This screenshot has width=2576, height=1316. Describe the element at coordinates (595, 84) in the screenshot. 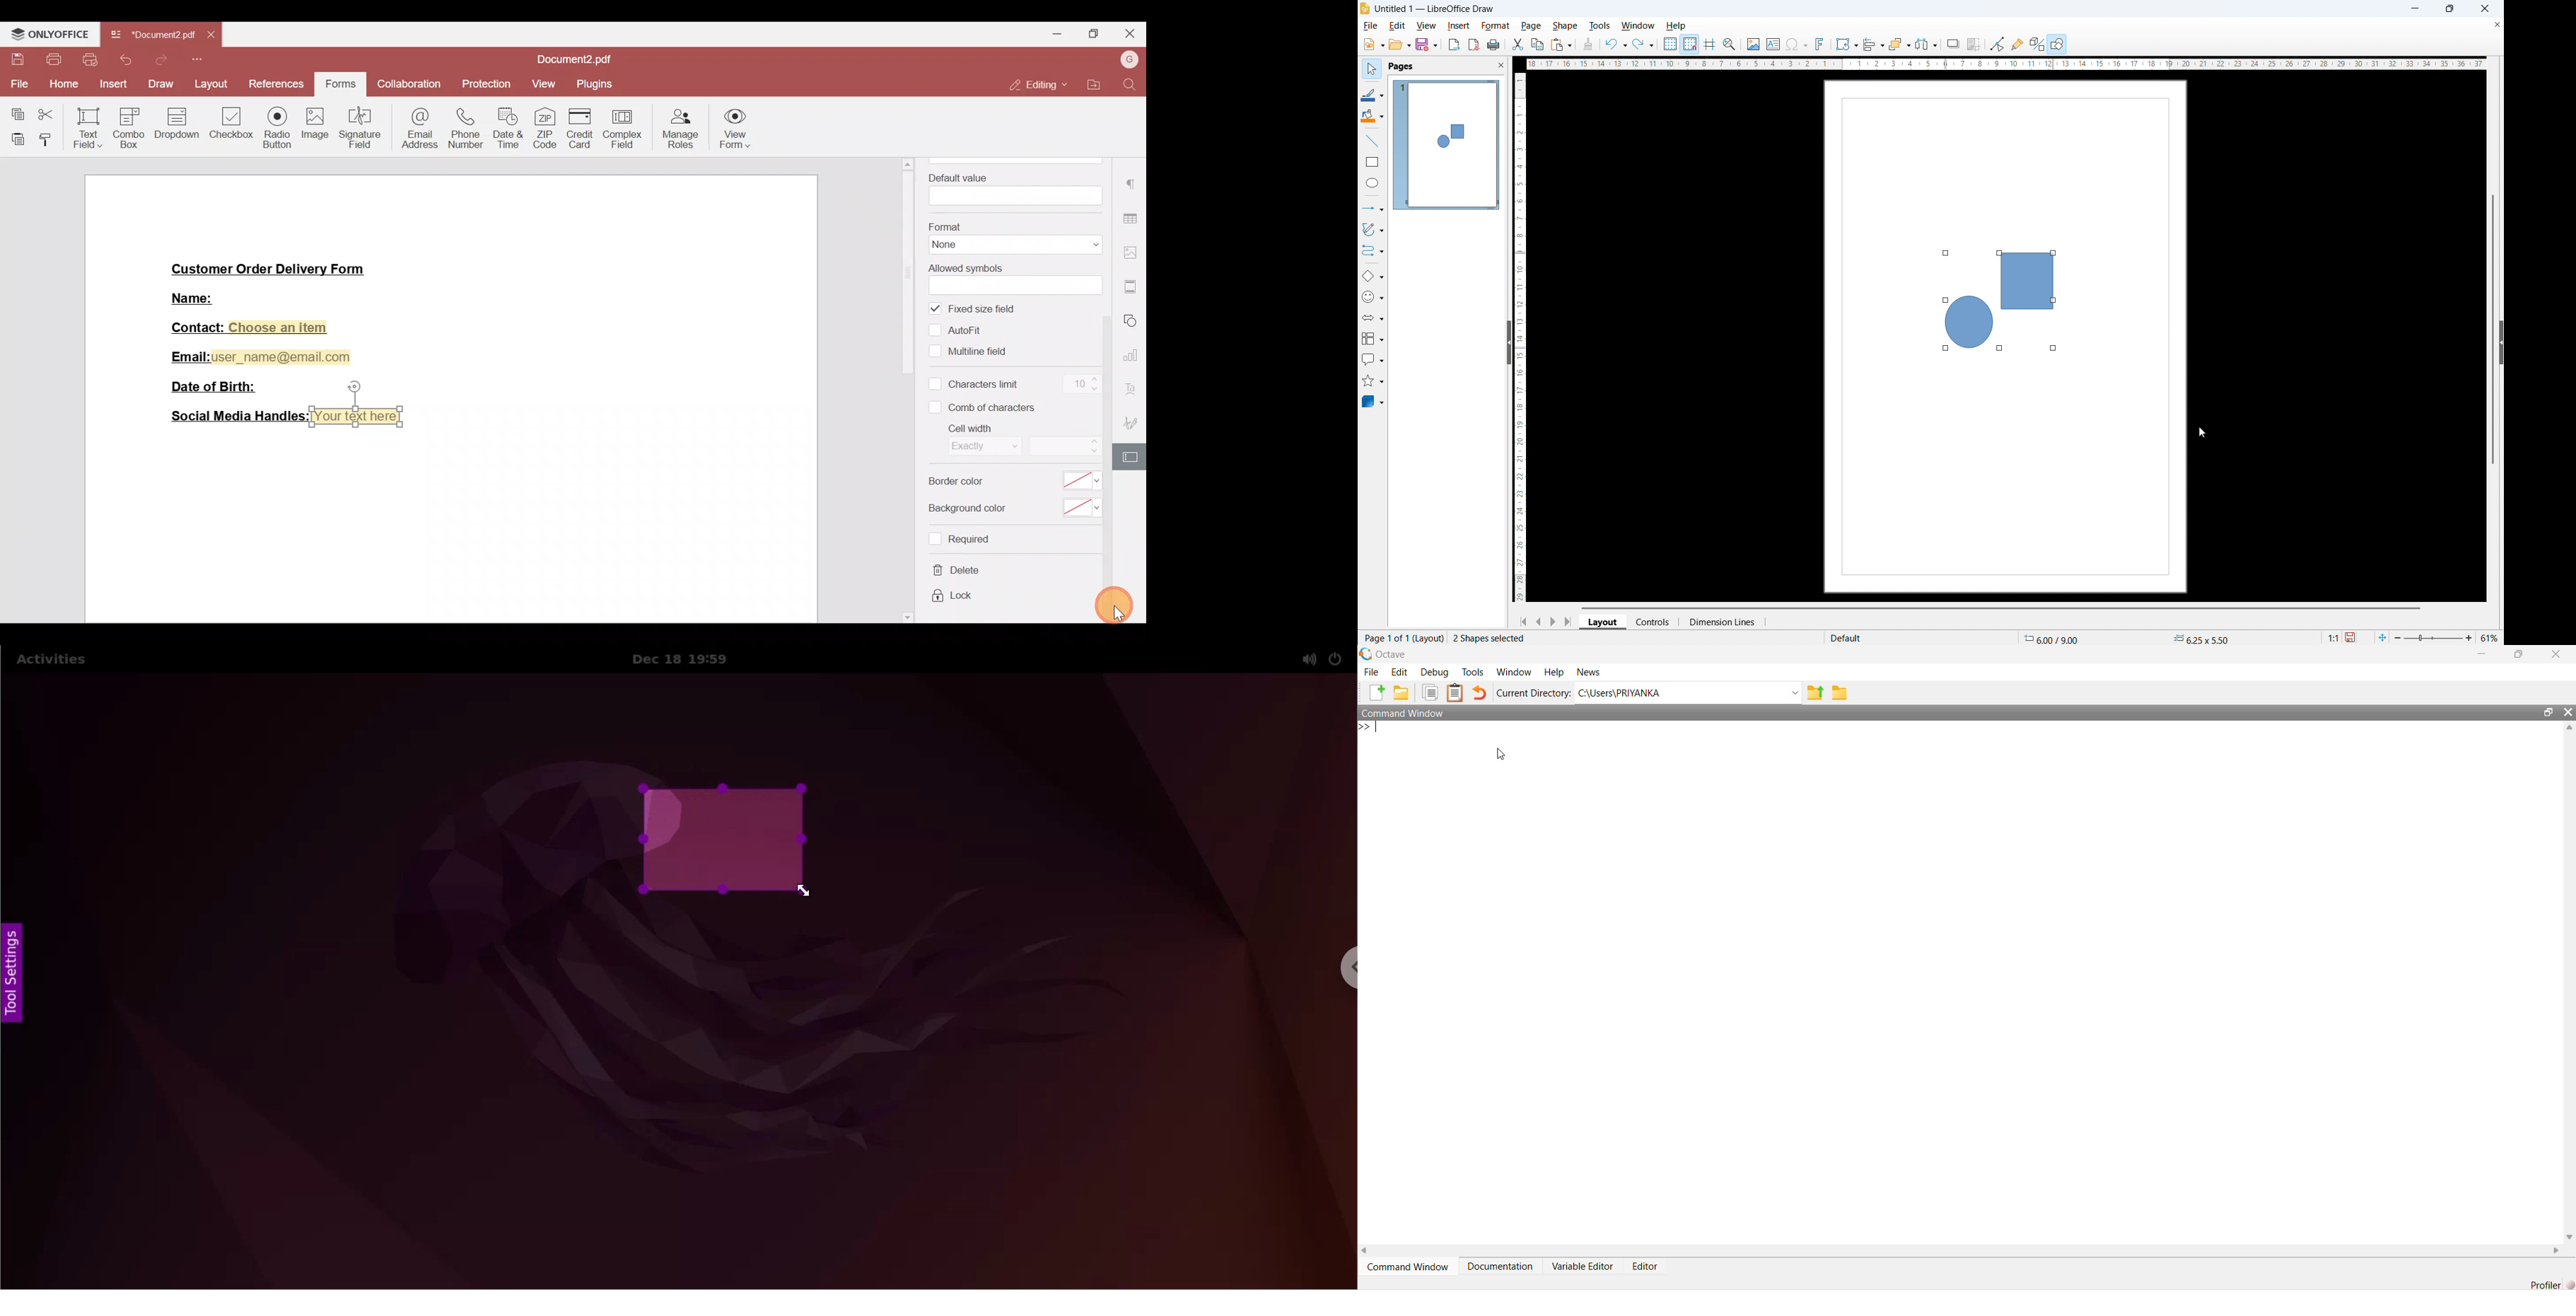

I see `Plugins` at that location.